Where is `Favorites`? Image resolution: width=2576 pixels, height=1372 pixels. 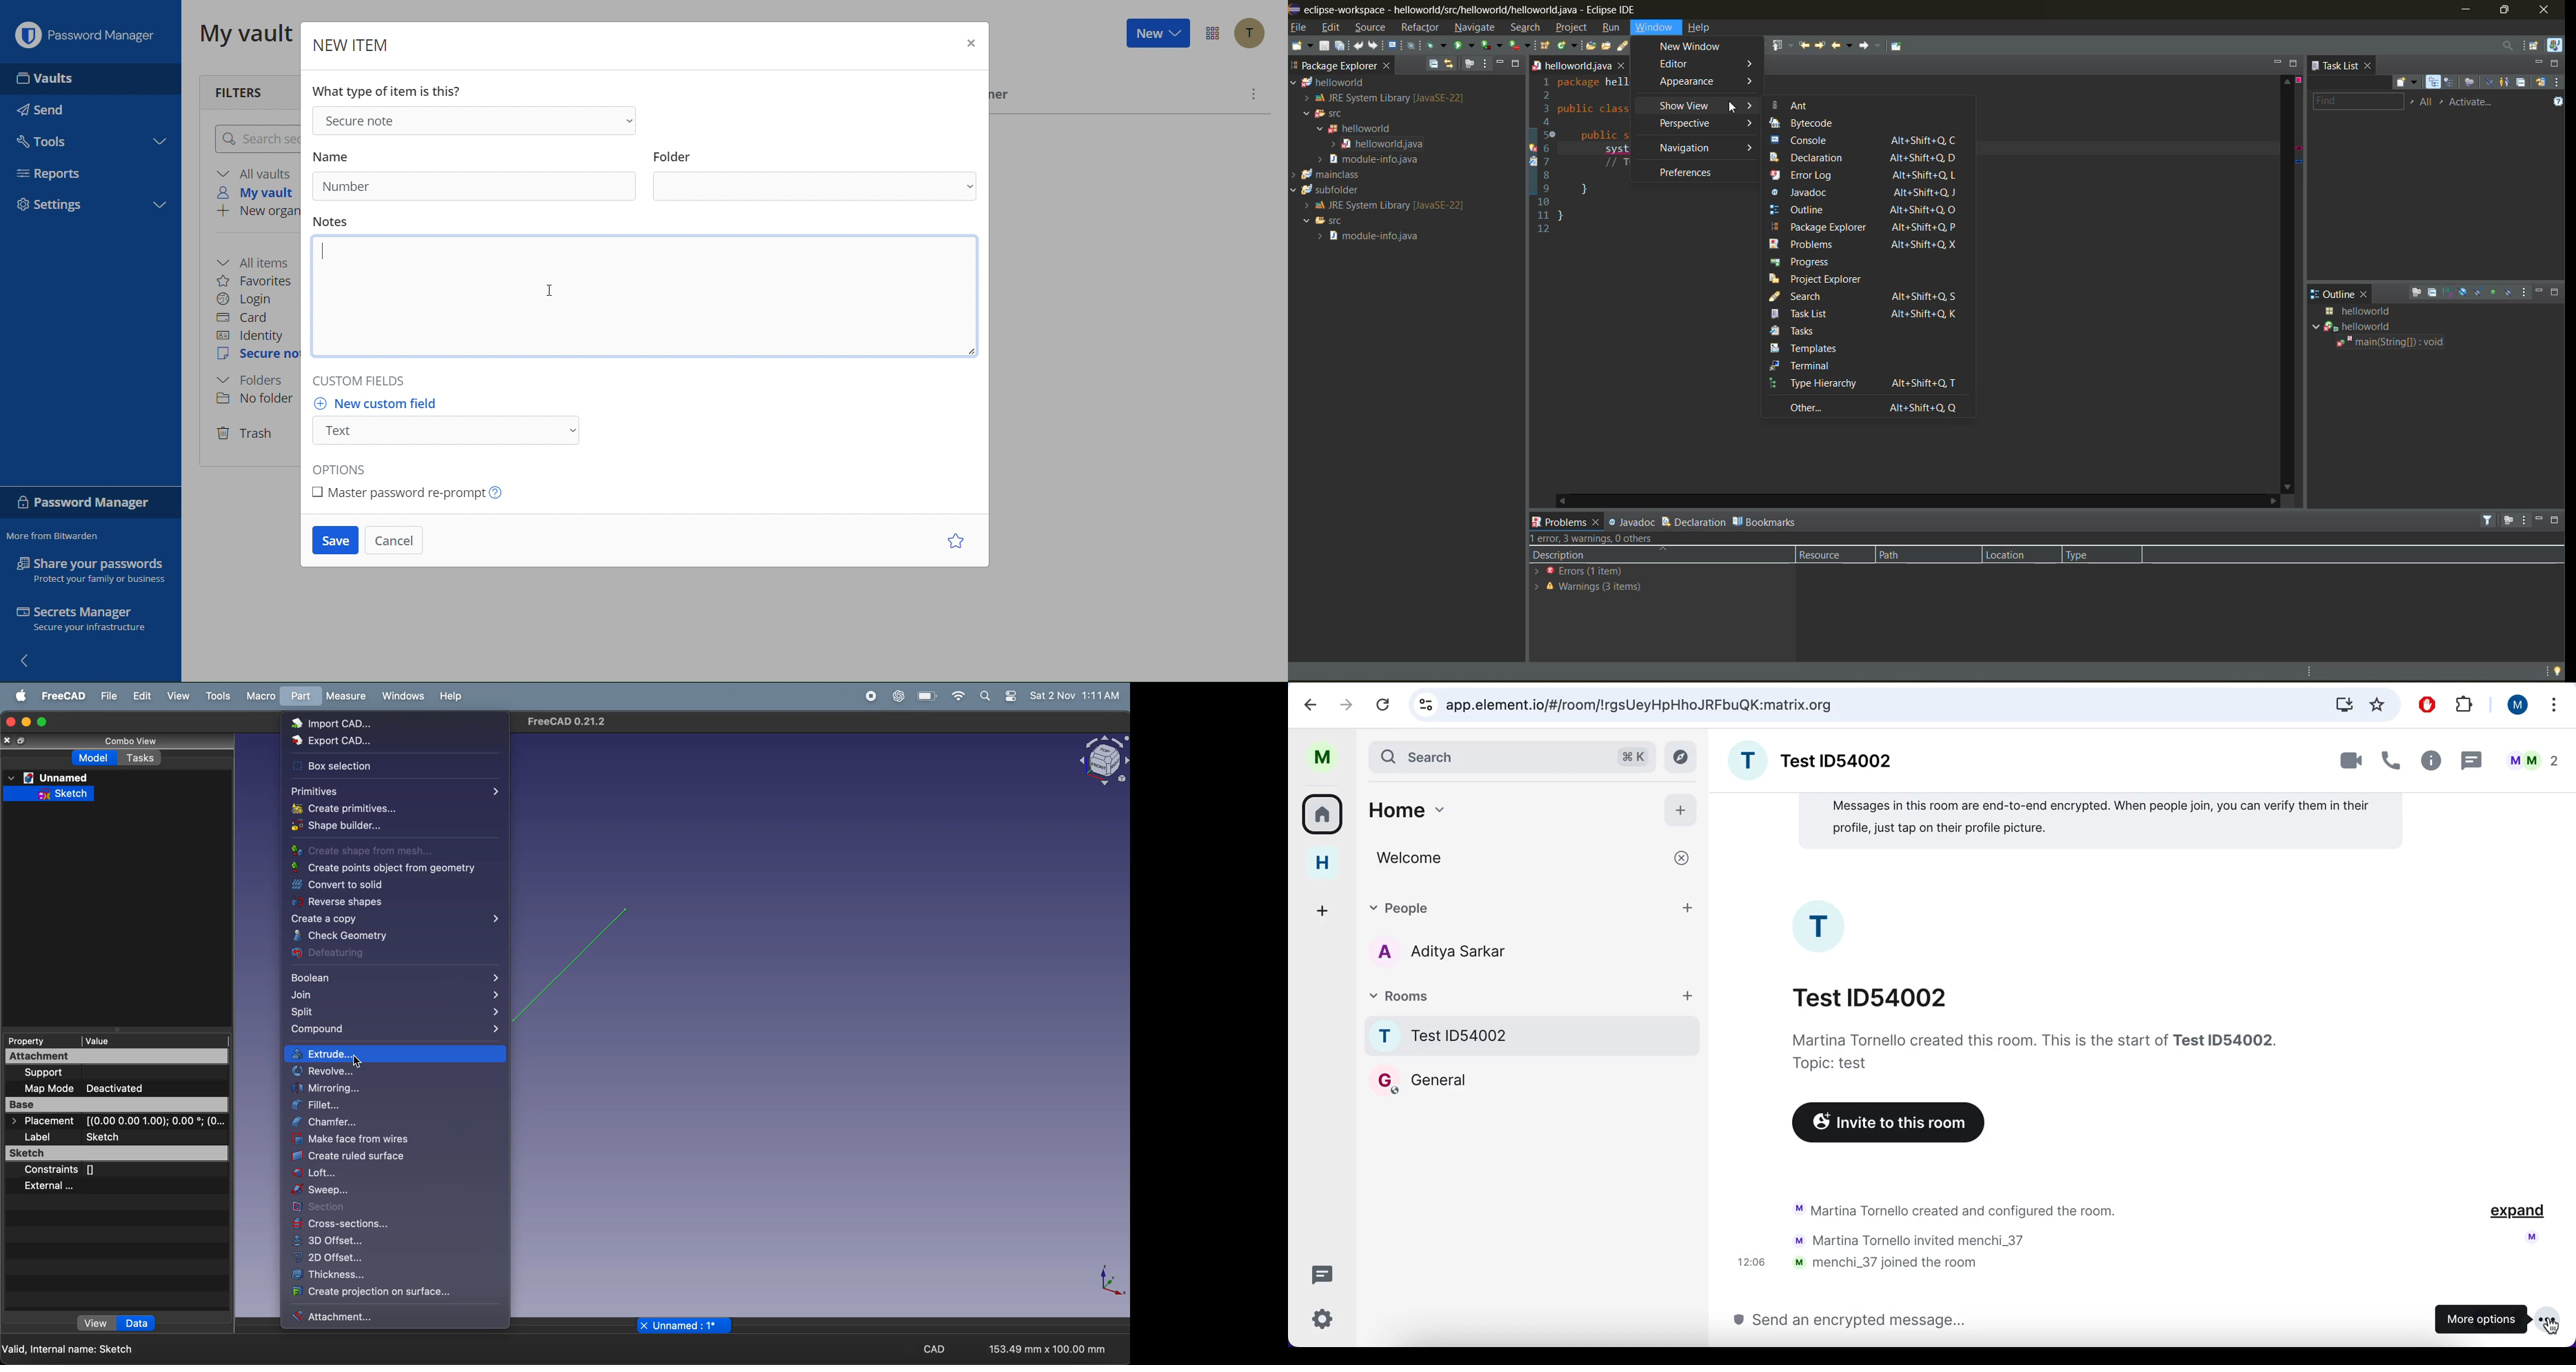
Favorites is located at coordinates (259, 279).